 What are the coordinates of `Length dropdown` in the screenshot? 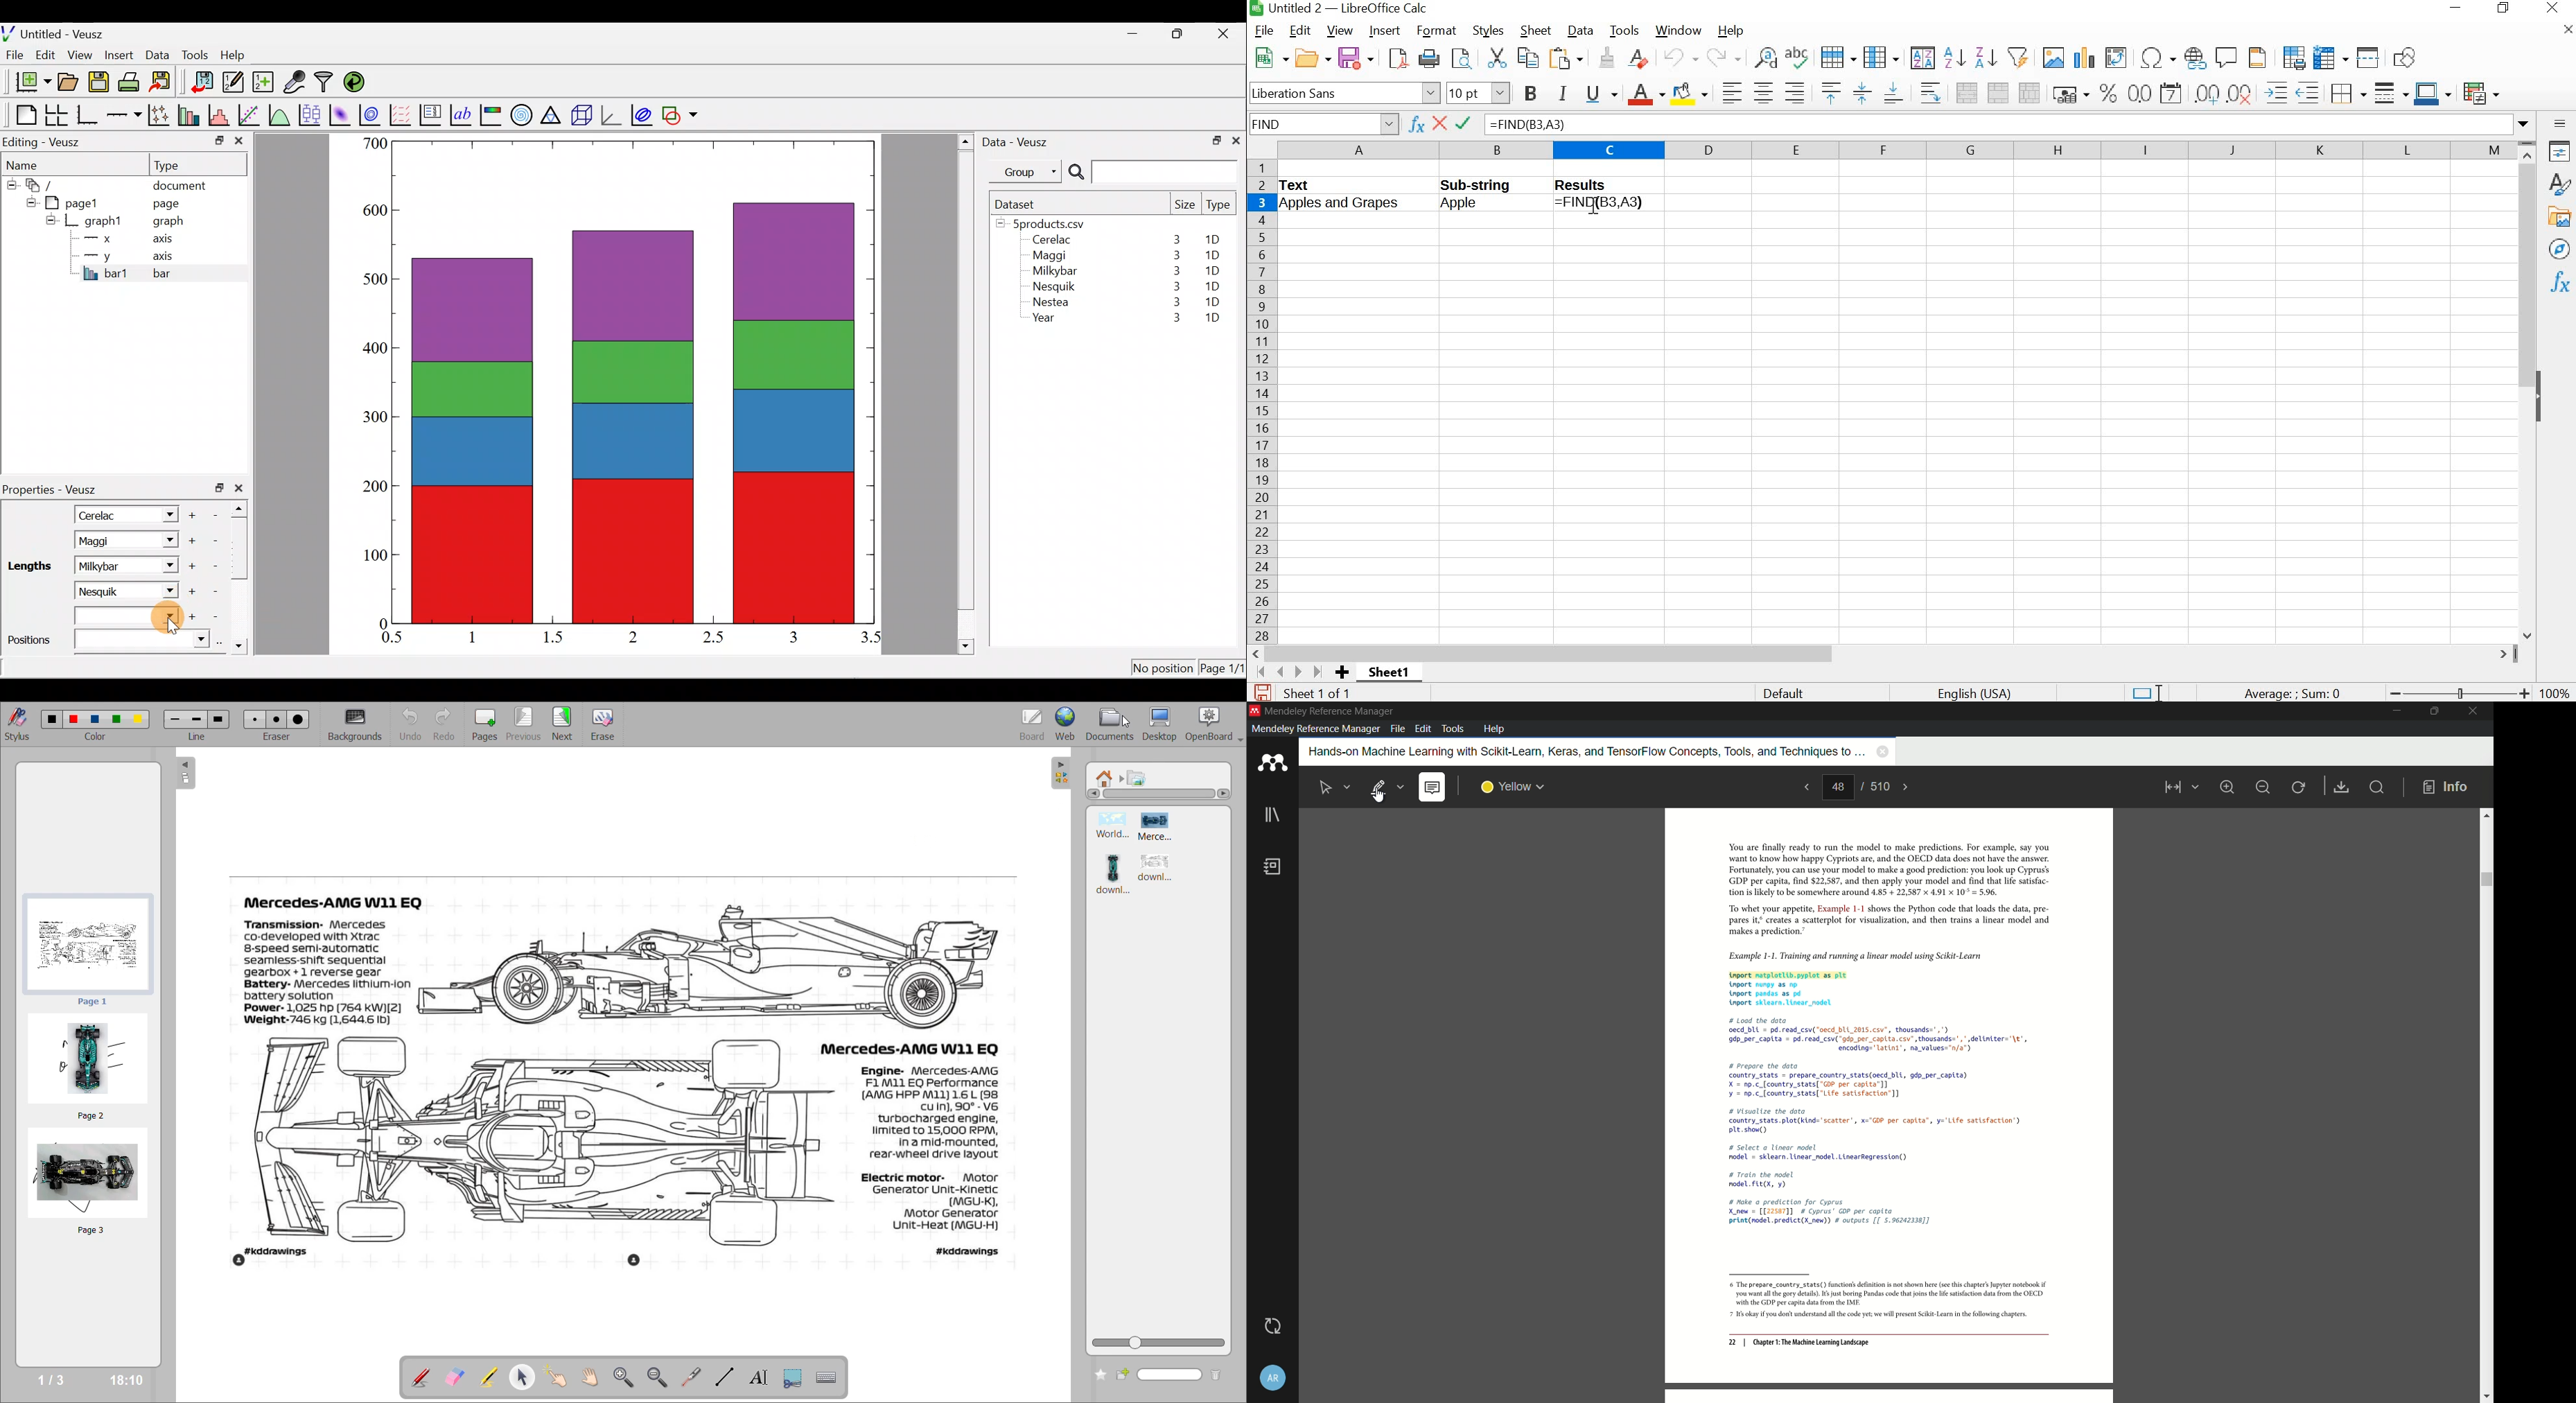 It's located at (129, 616).